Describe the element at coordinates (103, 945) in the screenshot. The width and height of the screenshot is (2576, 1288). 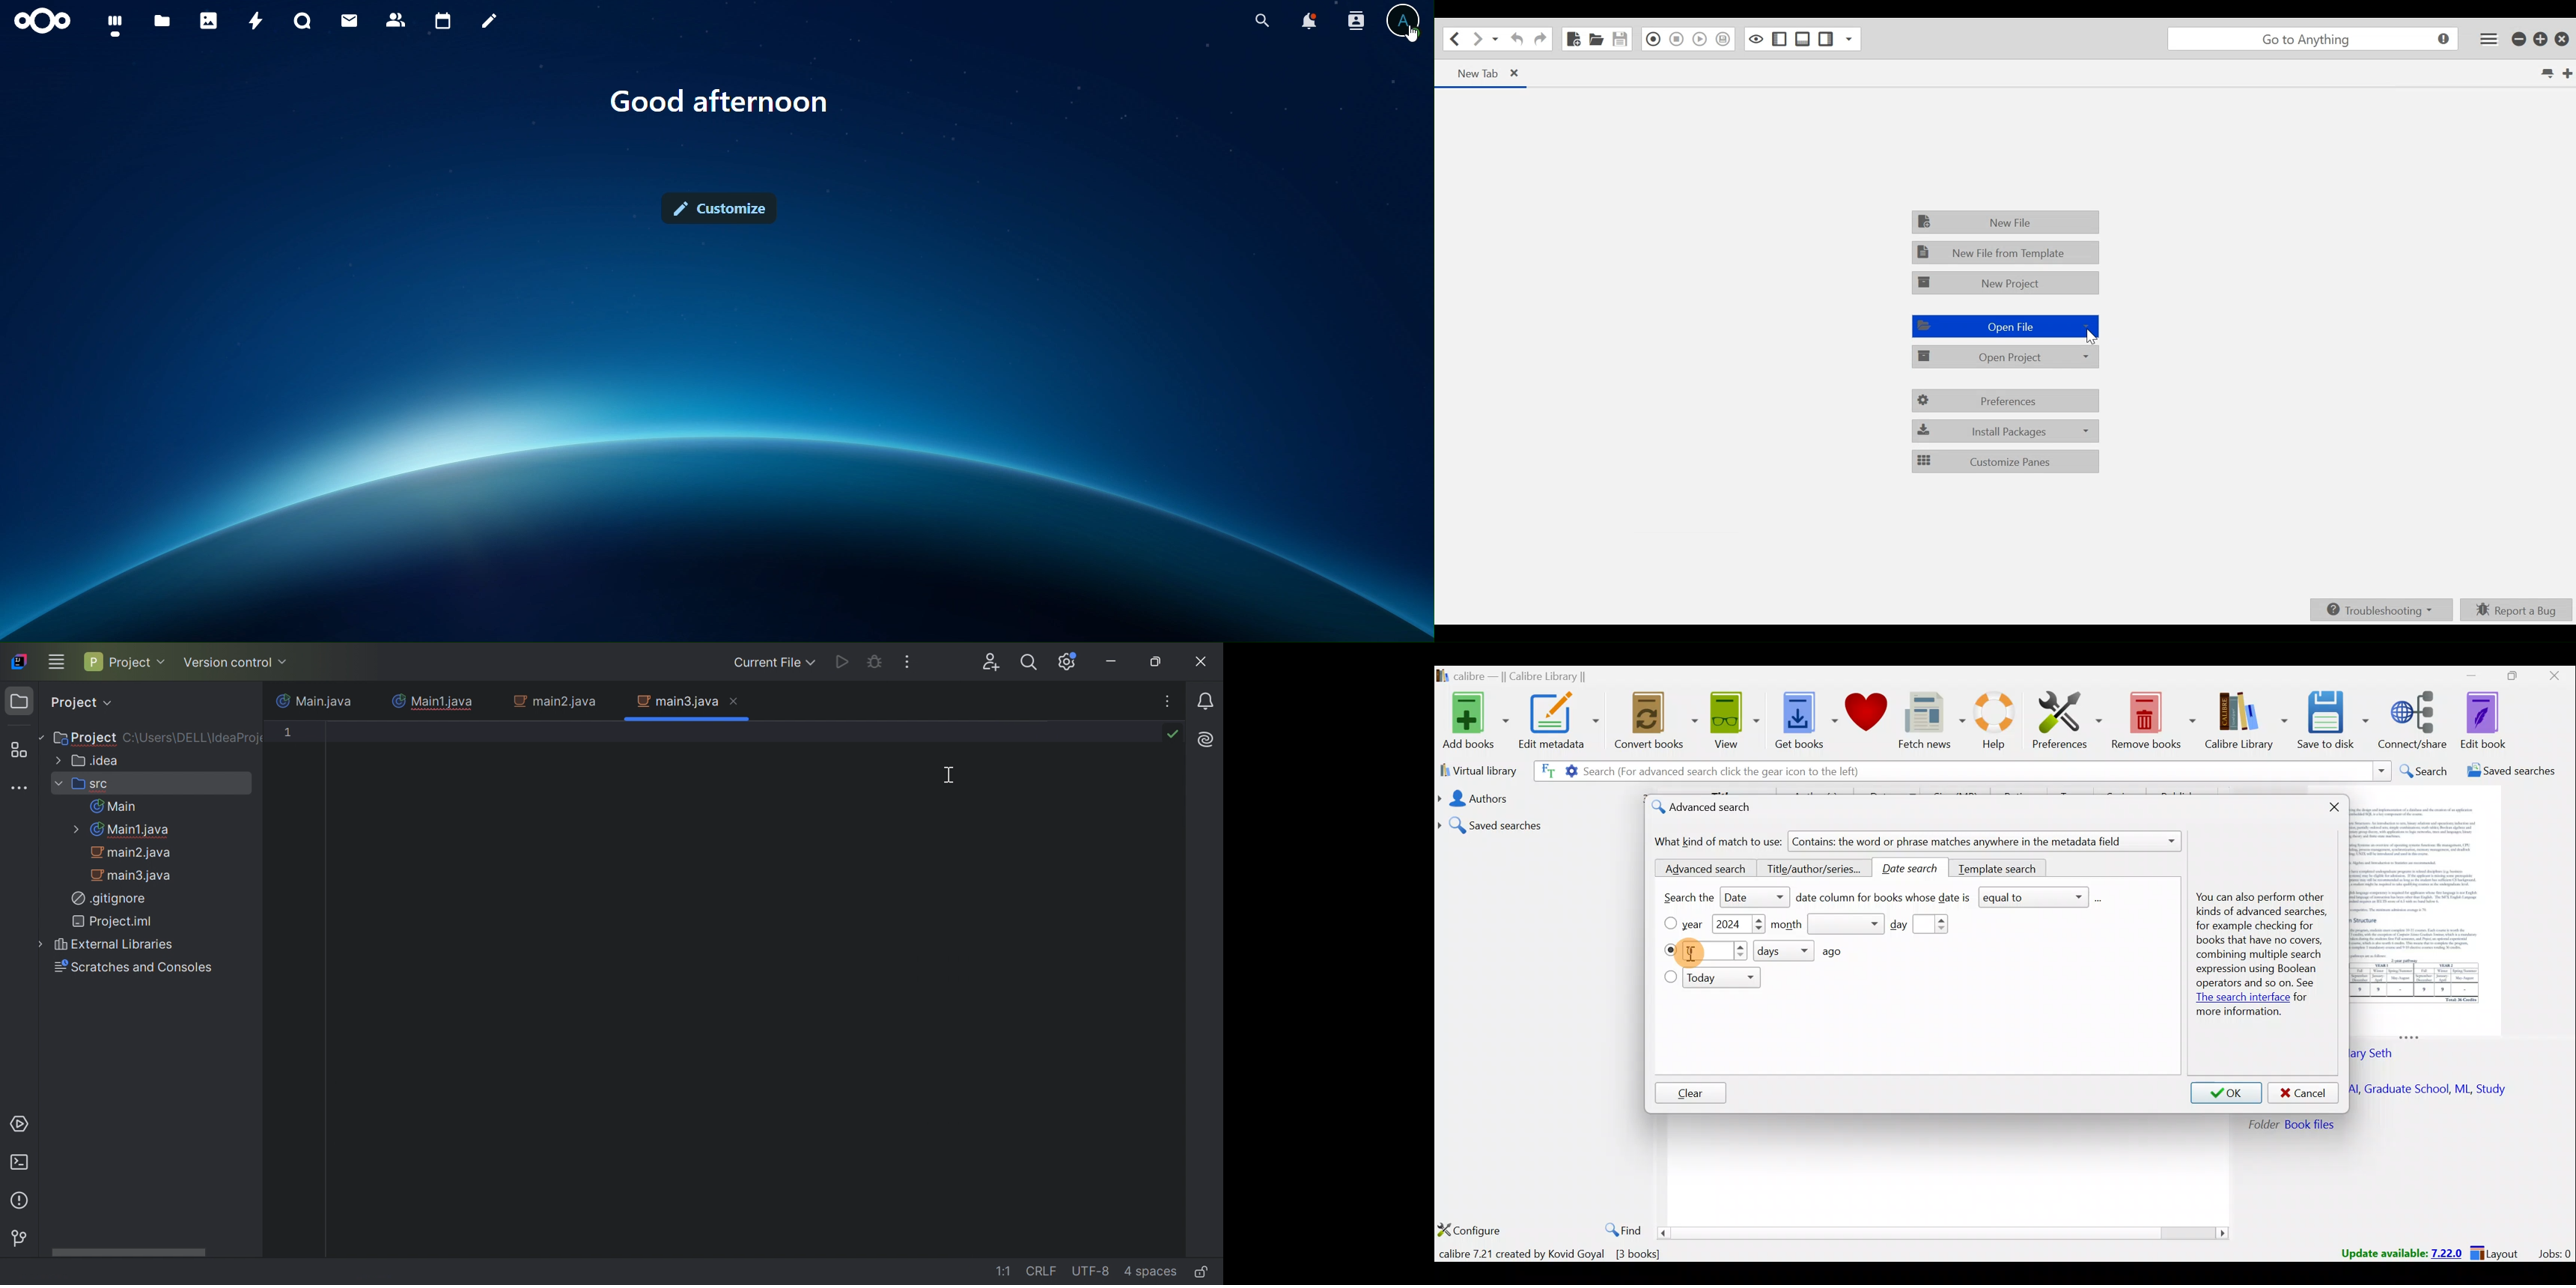
I see `External Libraries` at that location.